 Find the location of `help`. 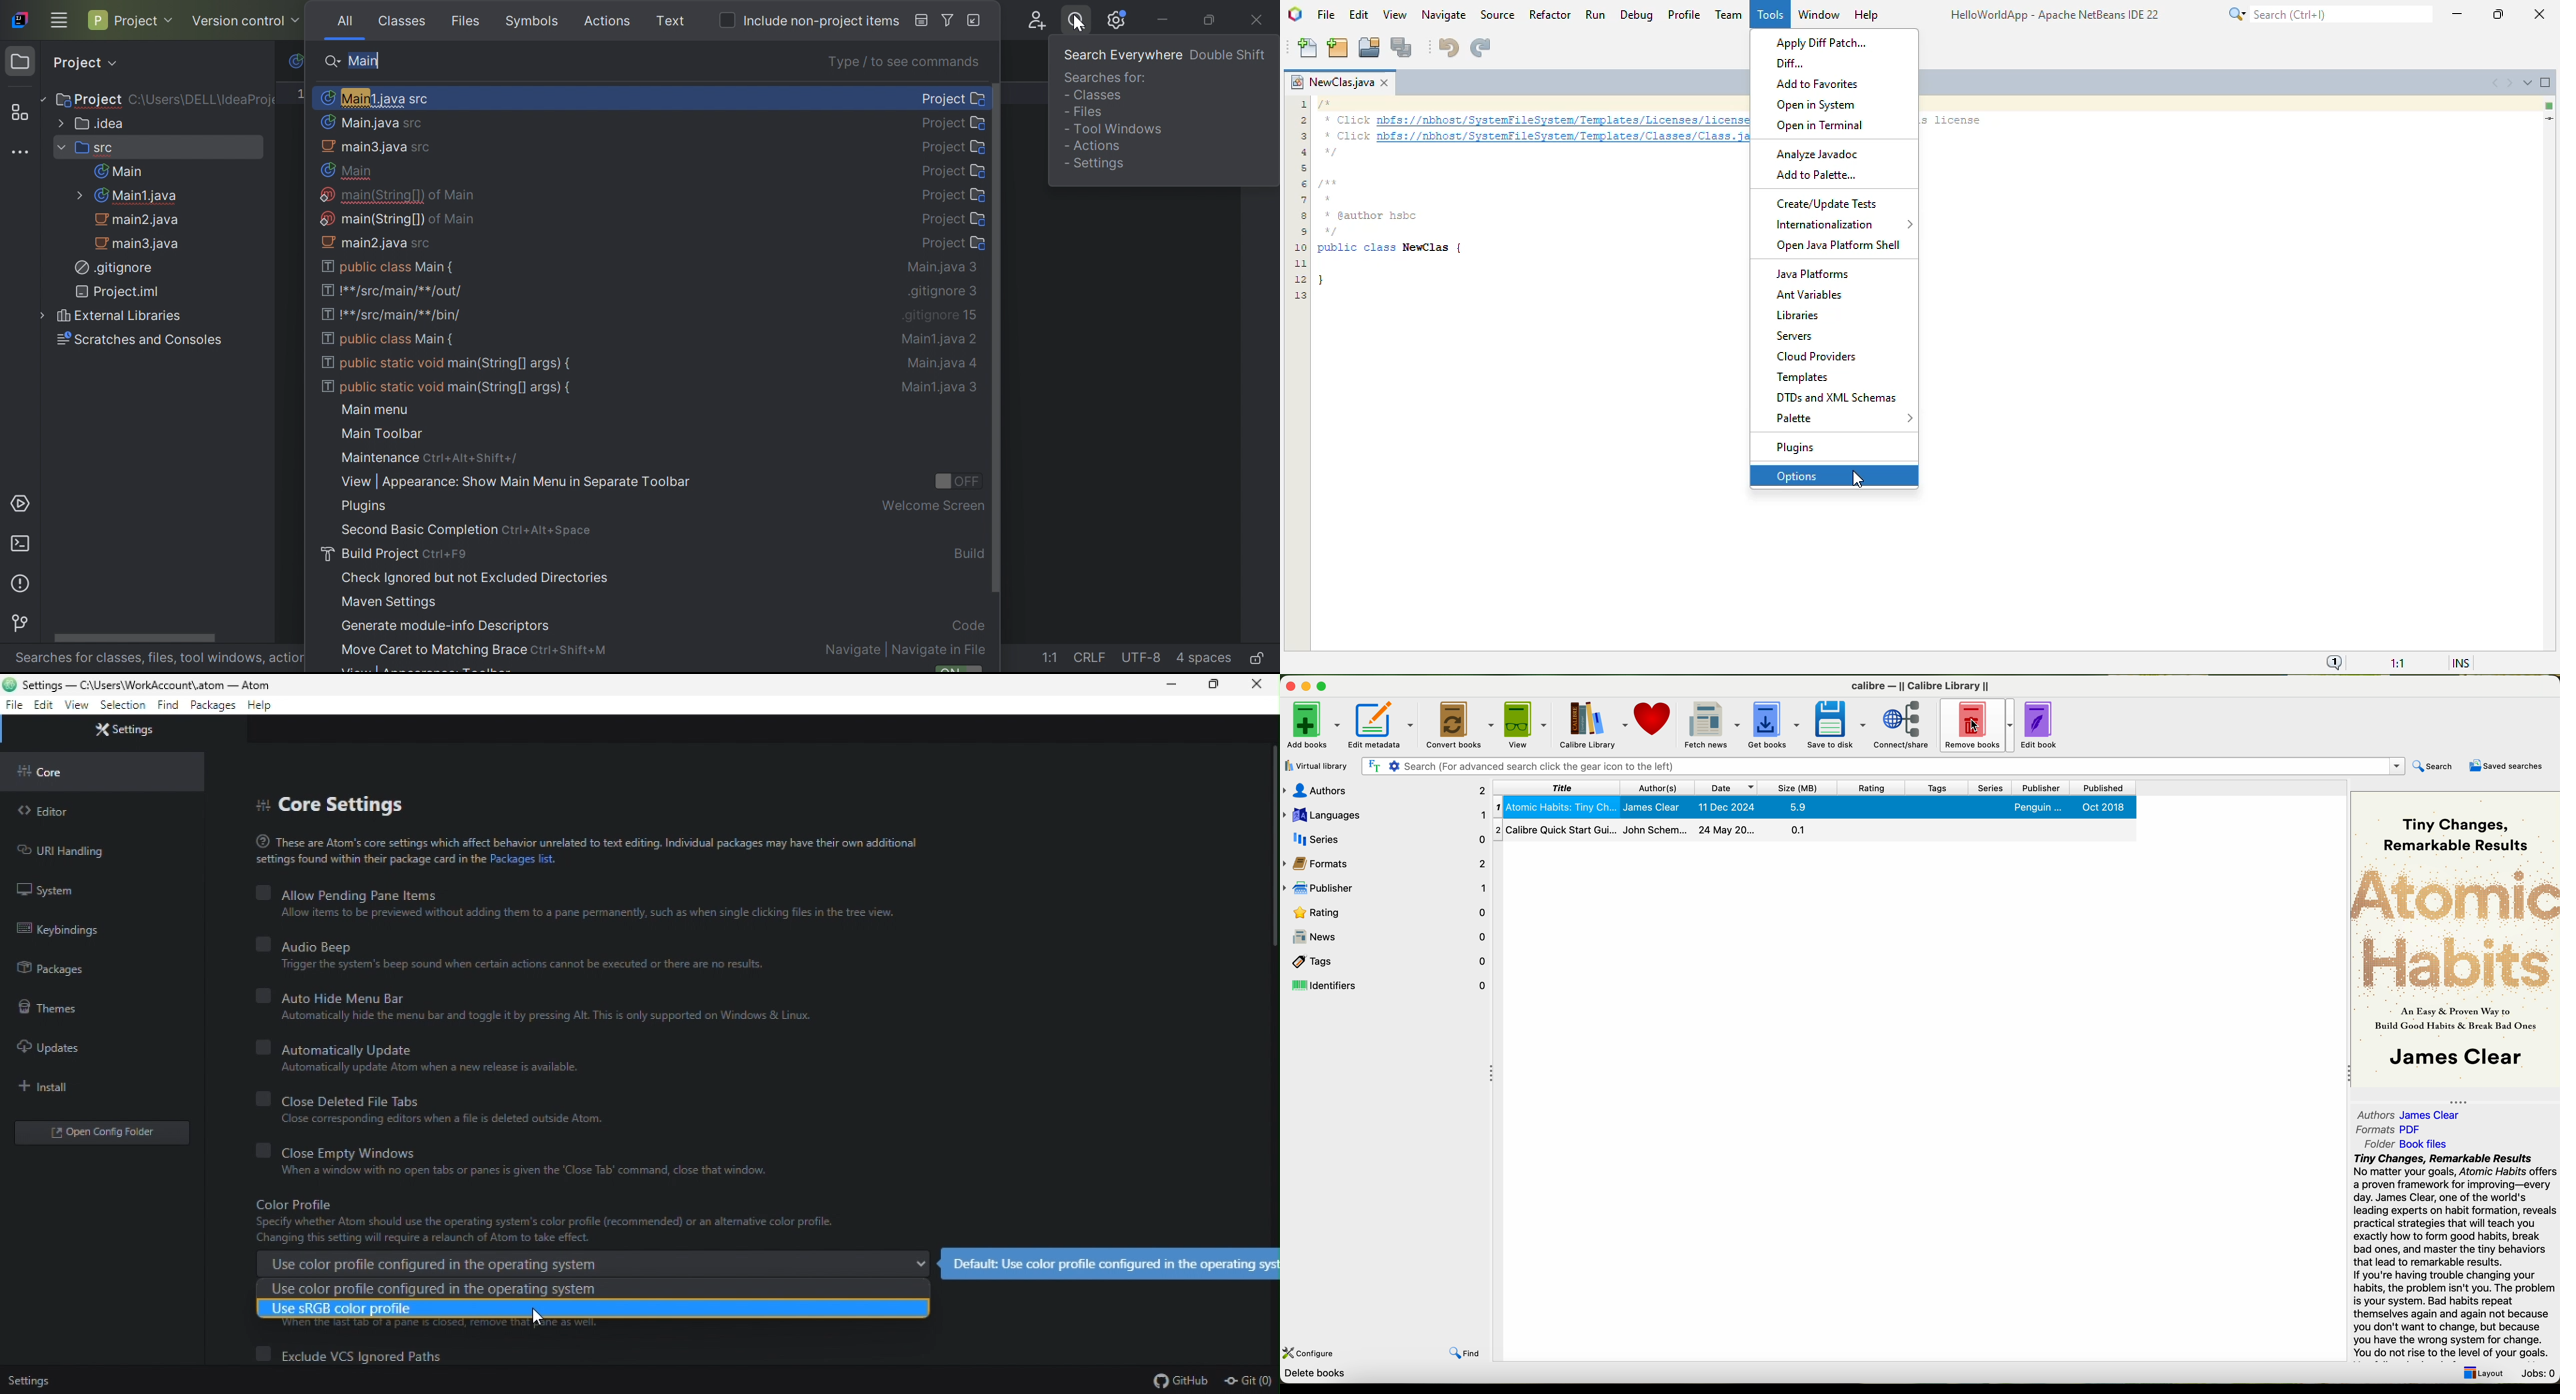

help is located at coordinates (262, 707).